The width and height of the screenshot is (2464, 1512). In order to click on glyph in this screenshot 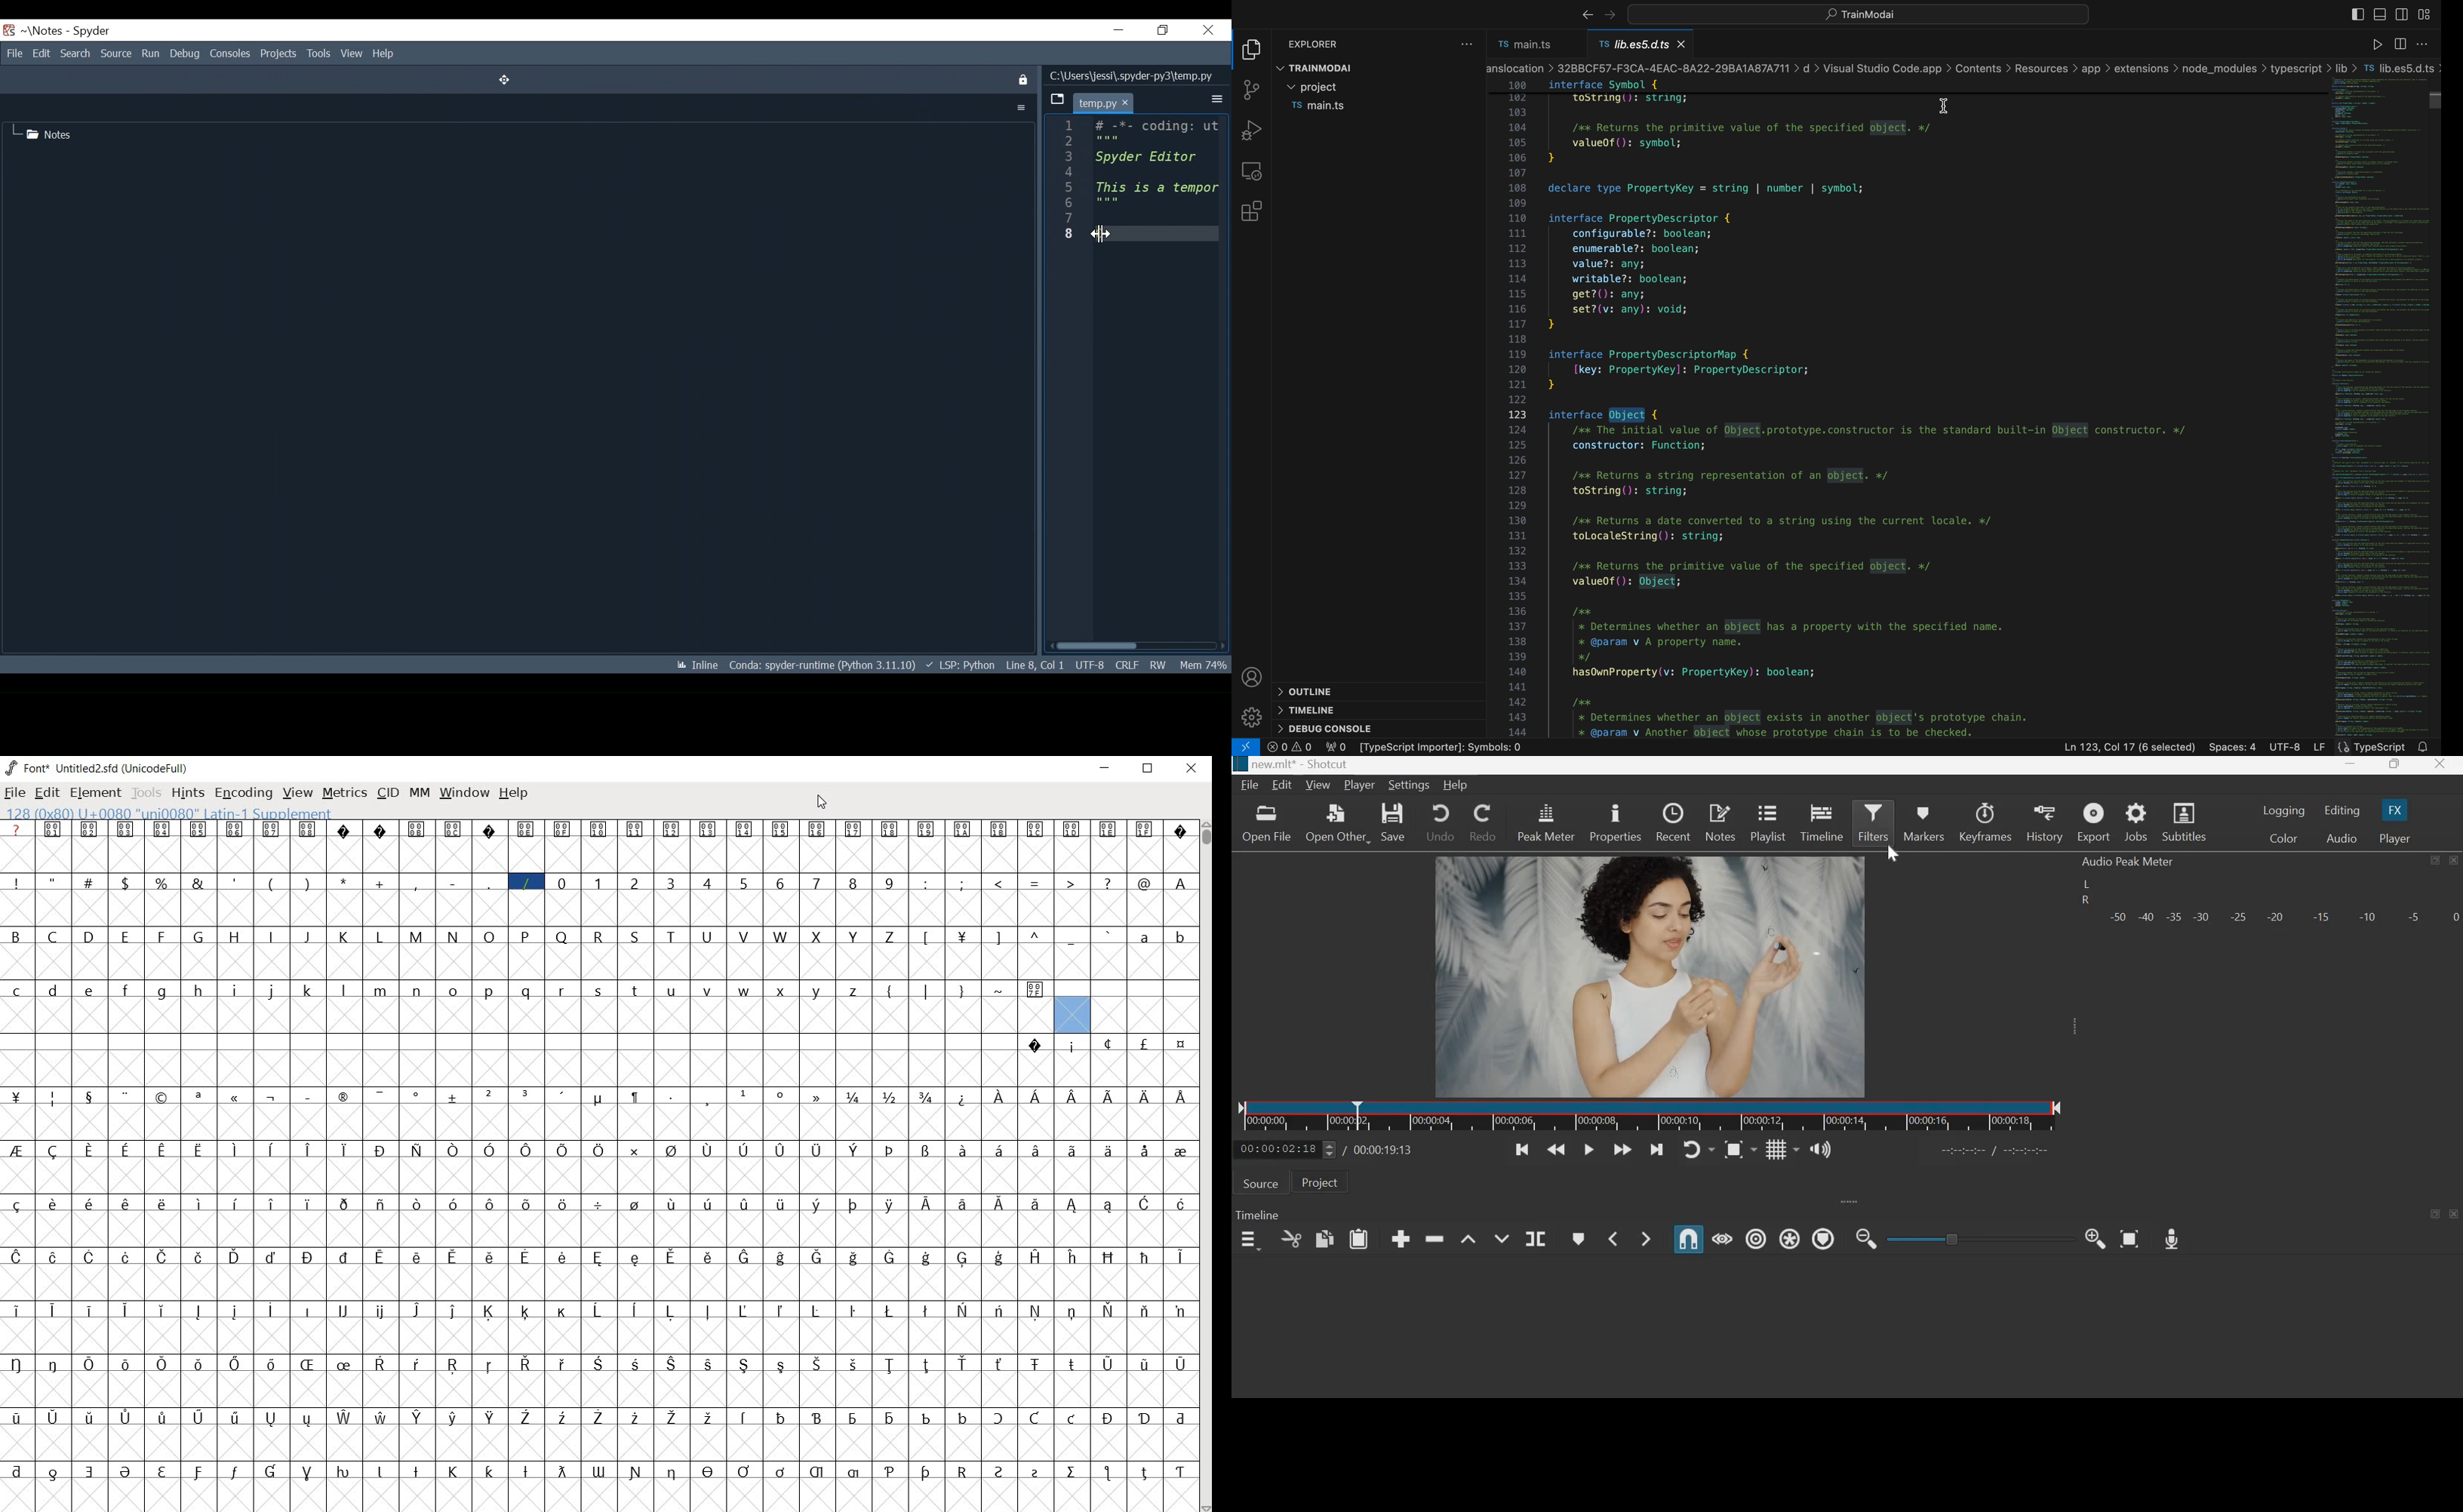, I will do `click(125, 1204)`.